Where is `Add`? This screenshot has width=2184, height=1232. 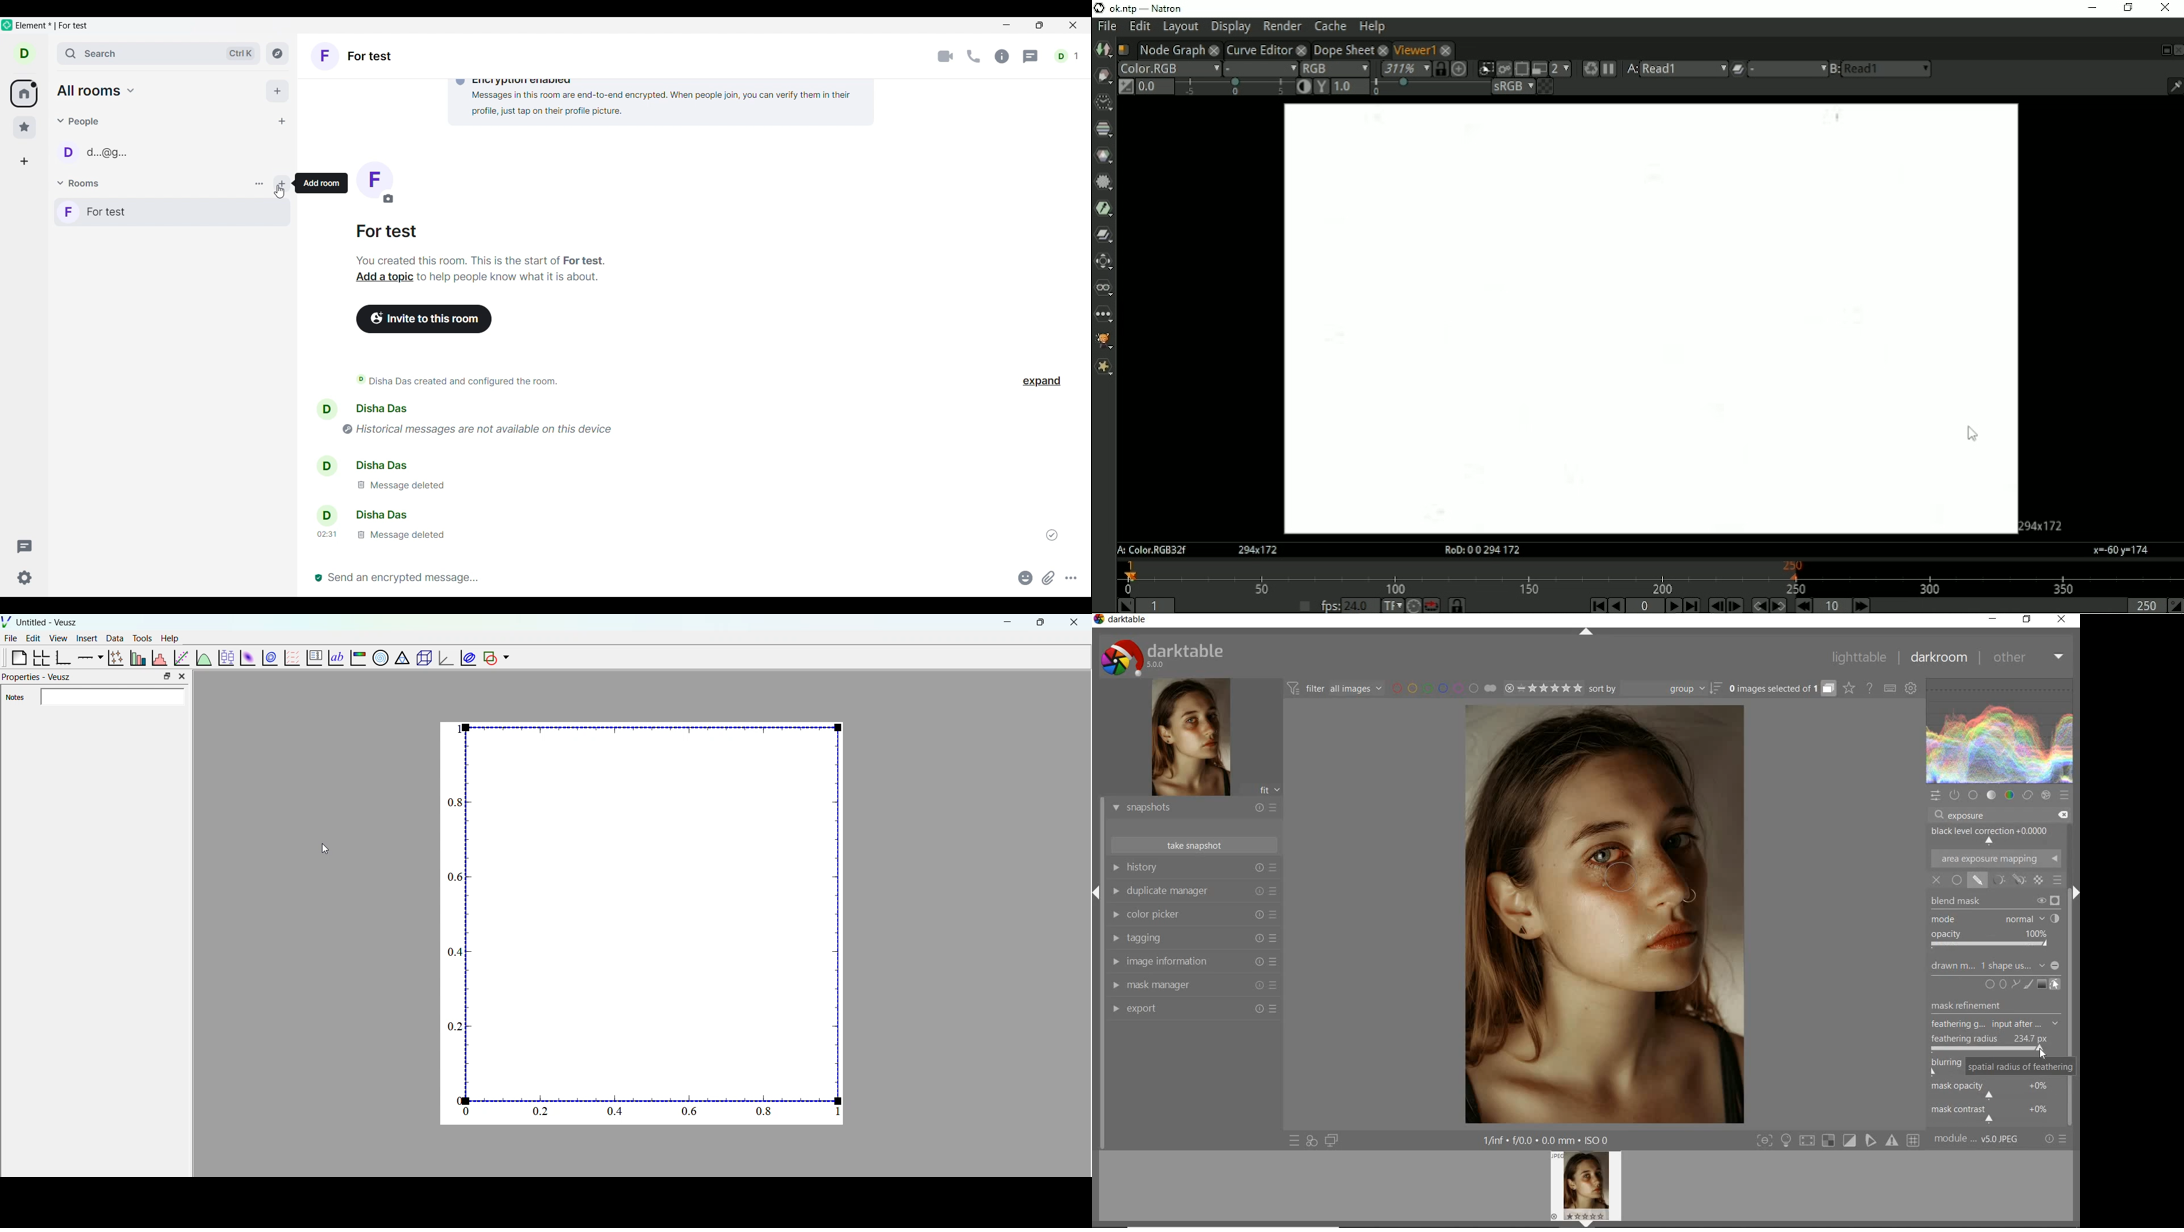 Add is located at coordinates (278, 90).